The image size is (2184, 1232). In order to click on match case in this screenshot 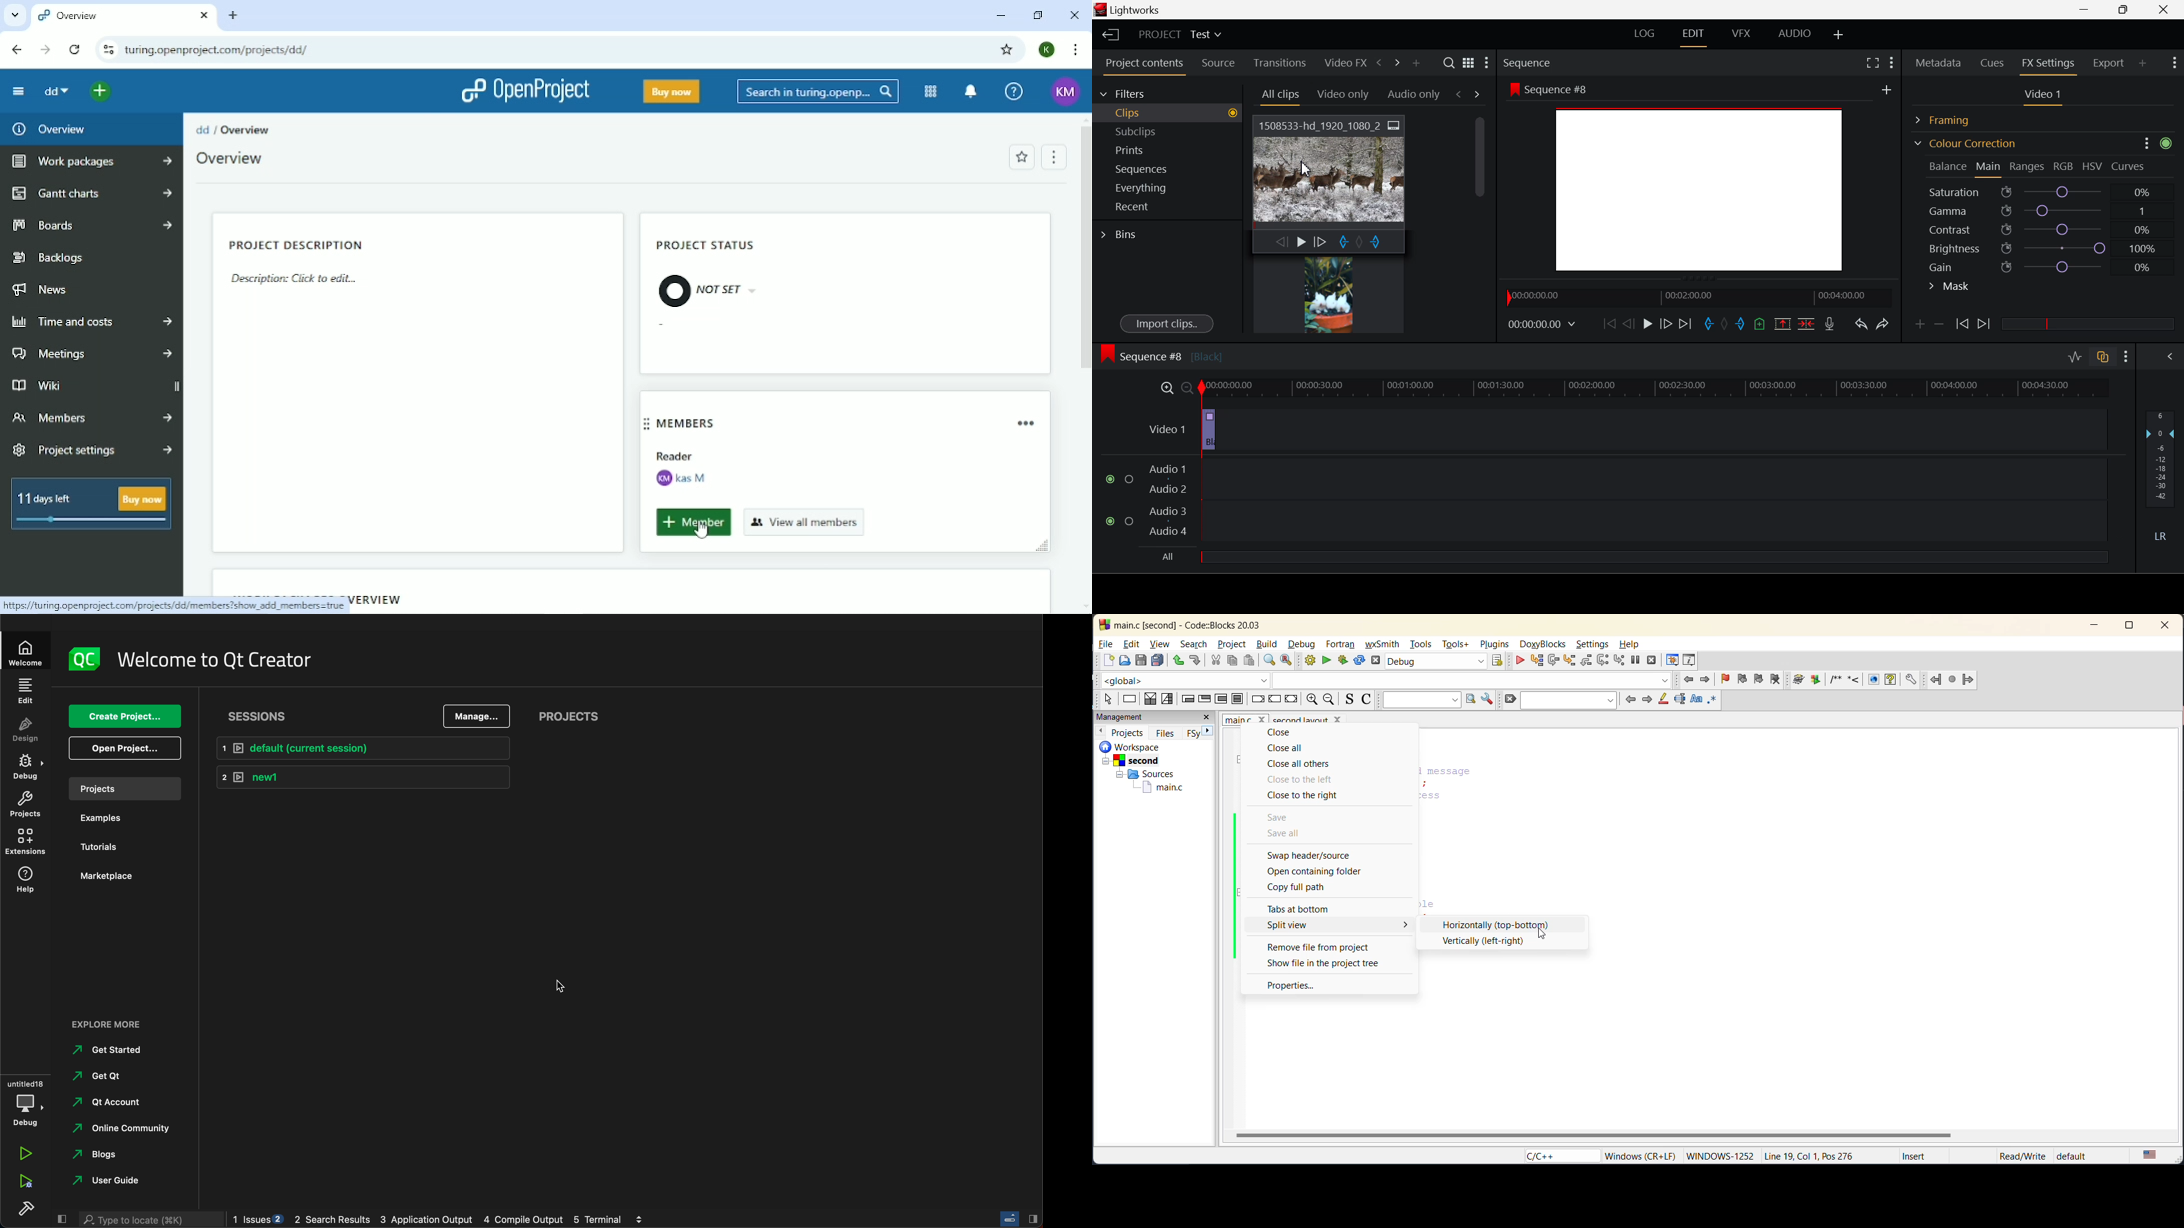, I will do `click(1697, 700)`.